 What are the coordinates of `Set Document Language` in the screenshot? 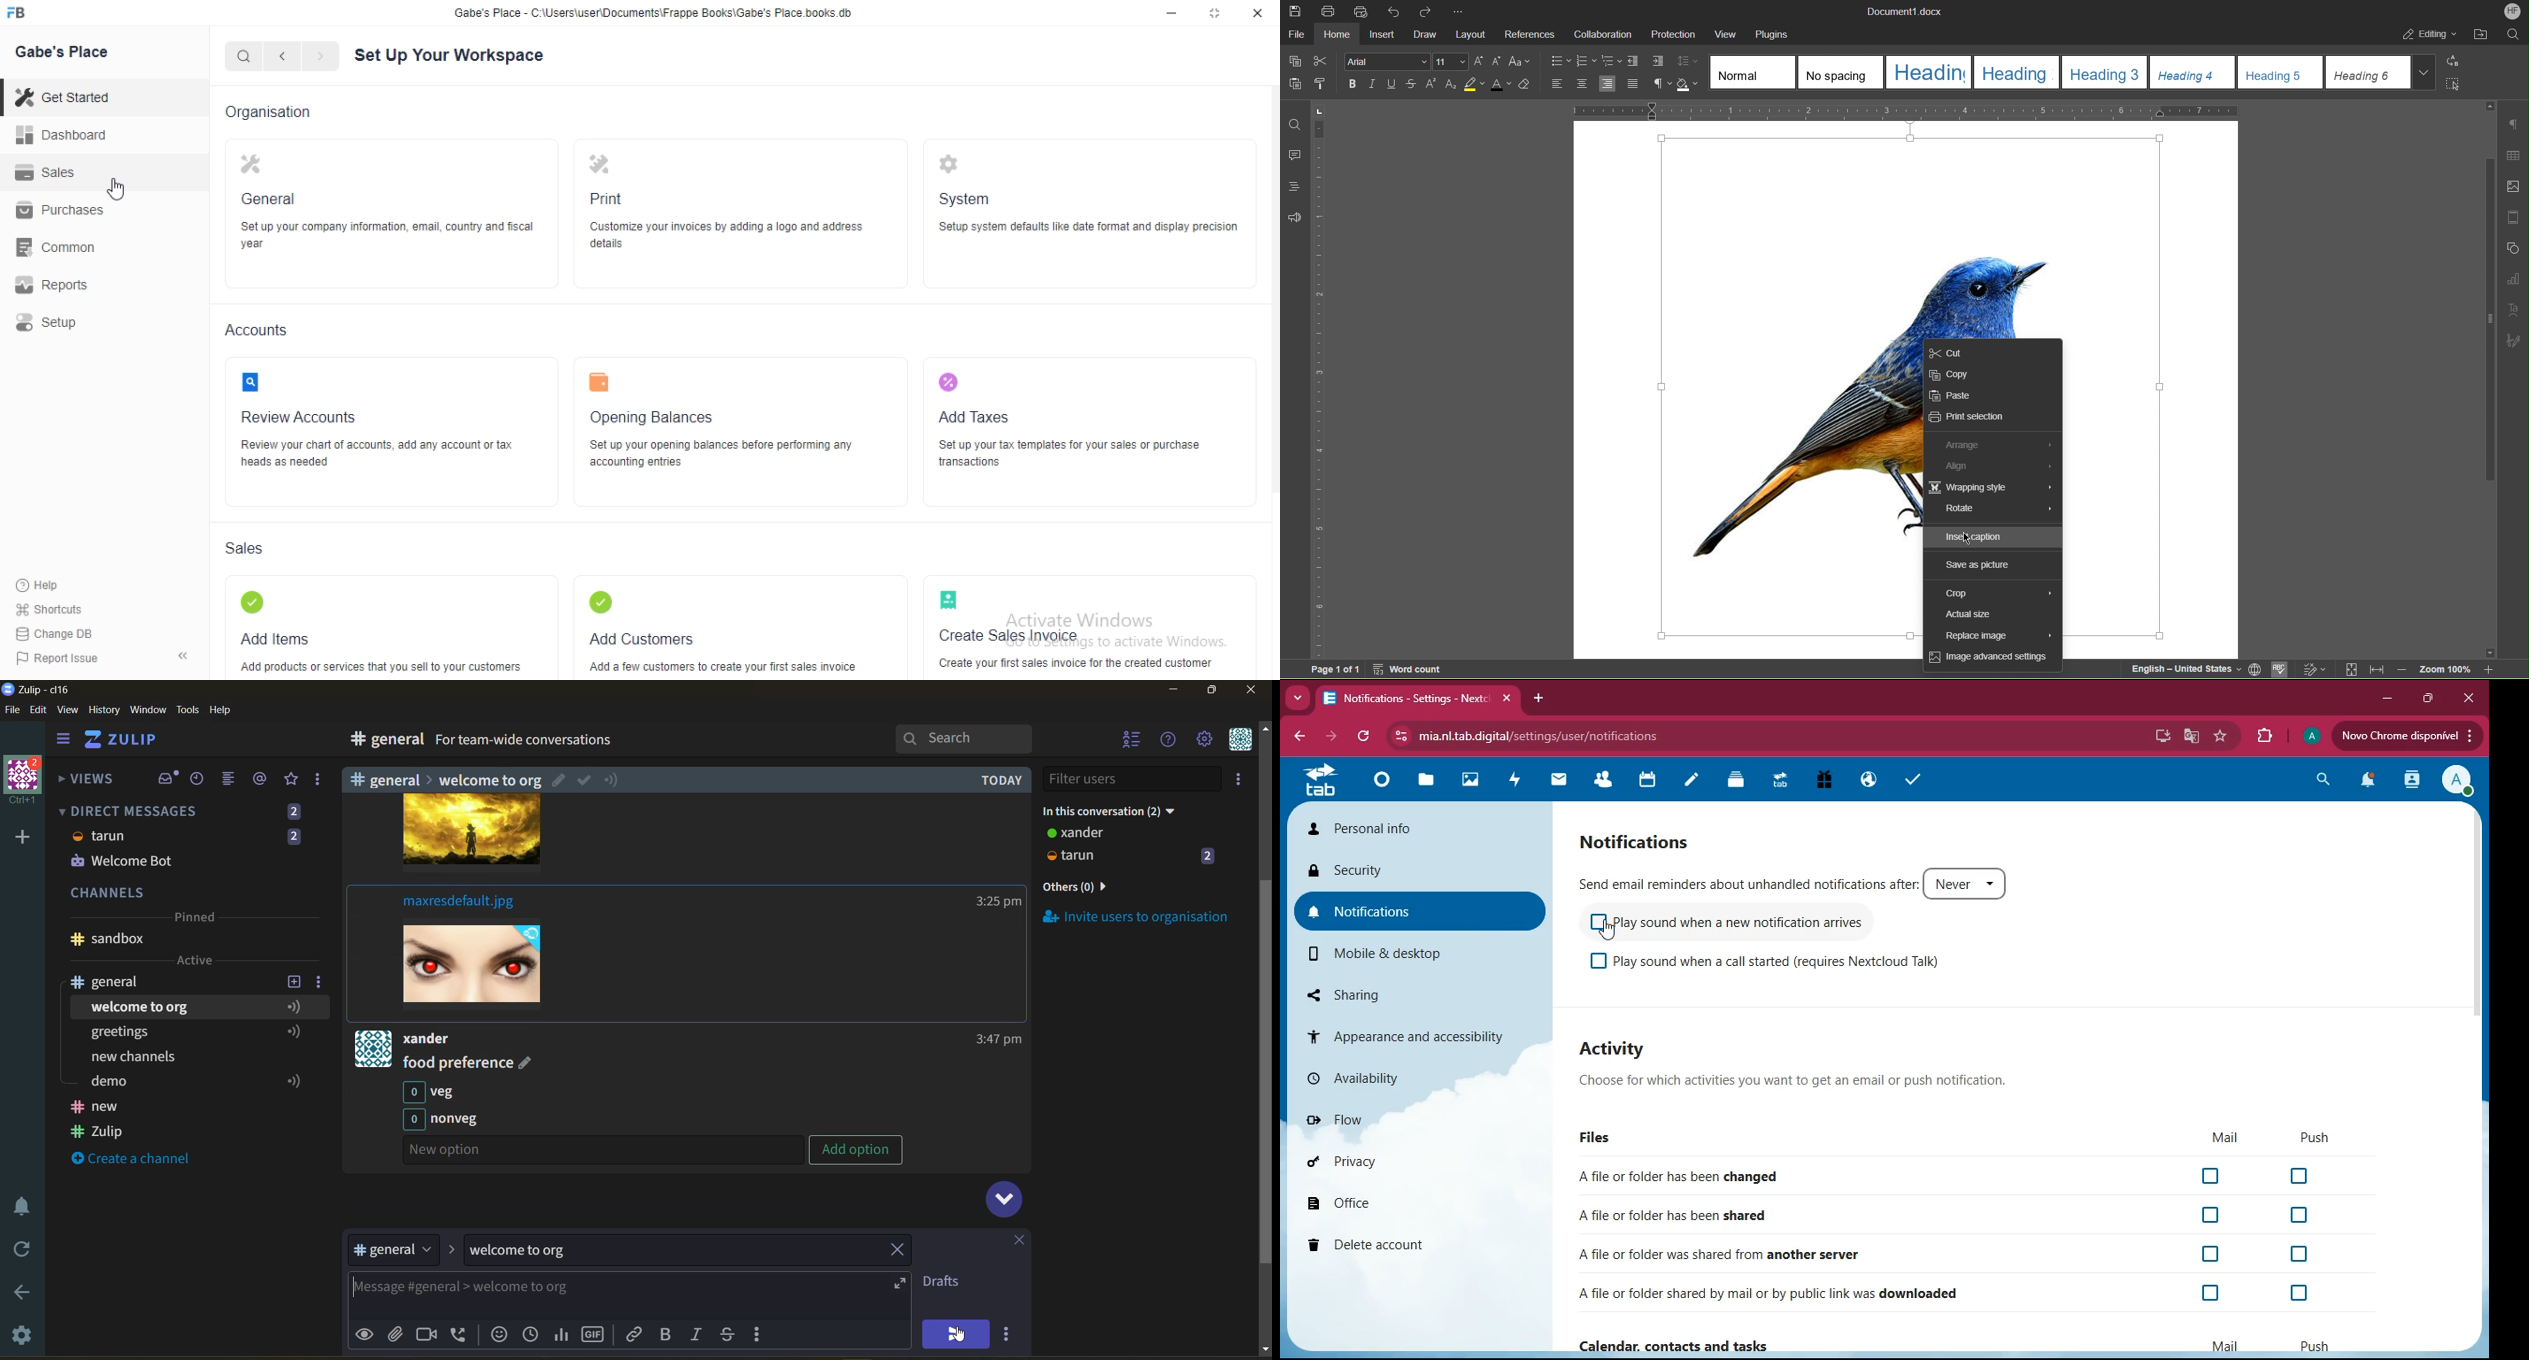 It's located at (2256, 669).